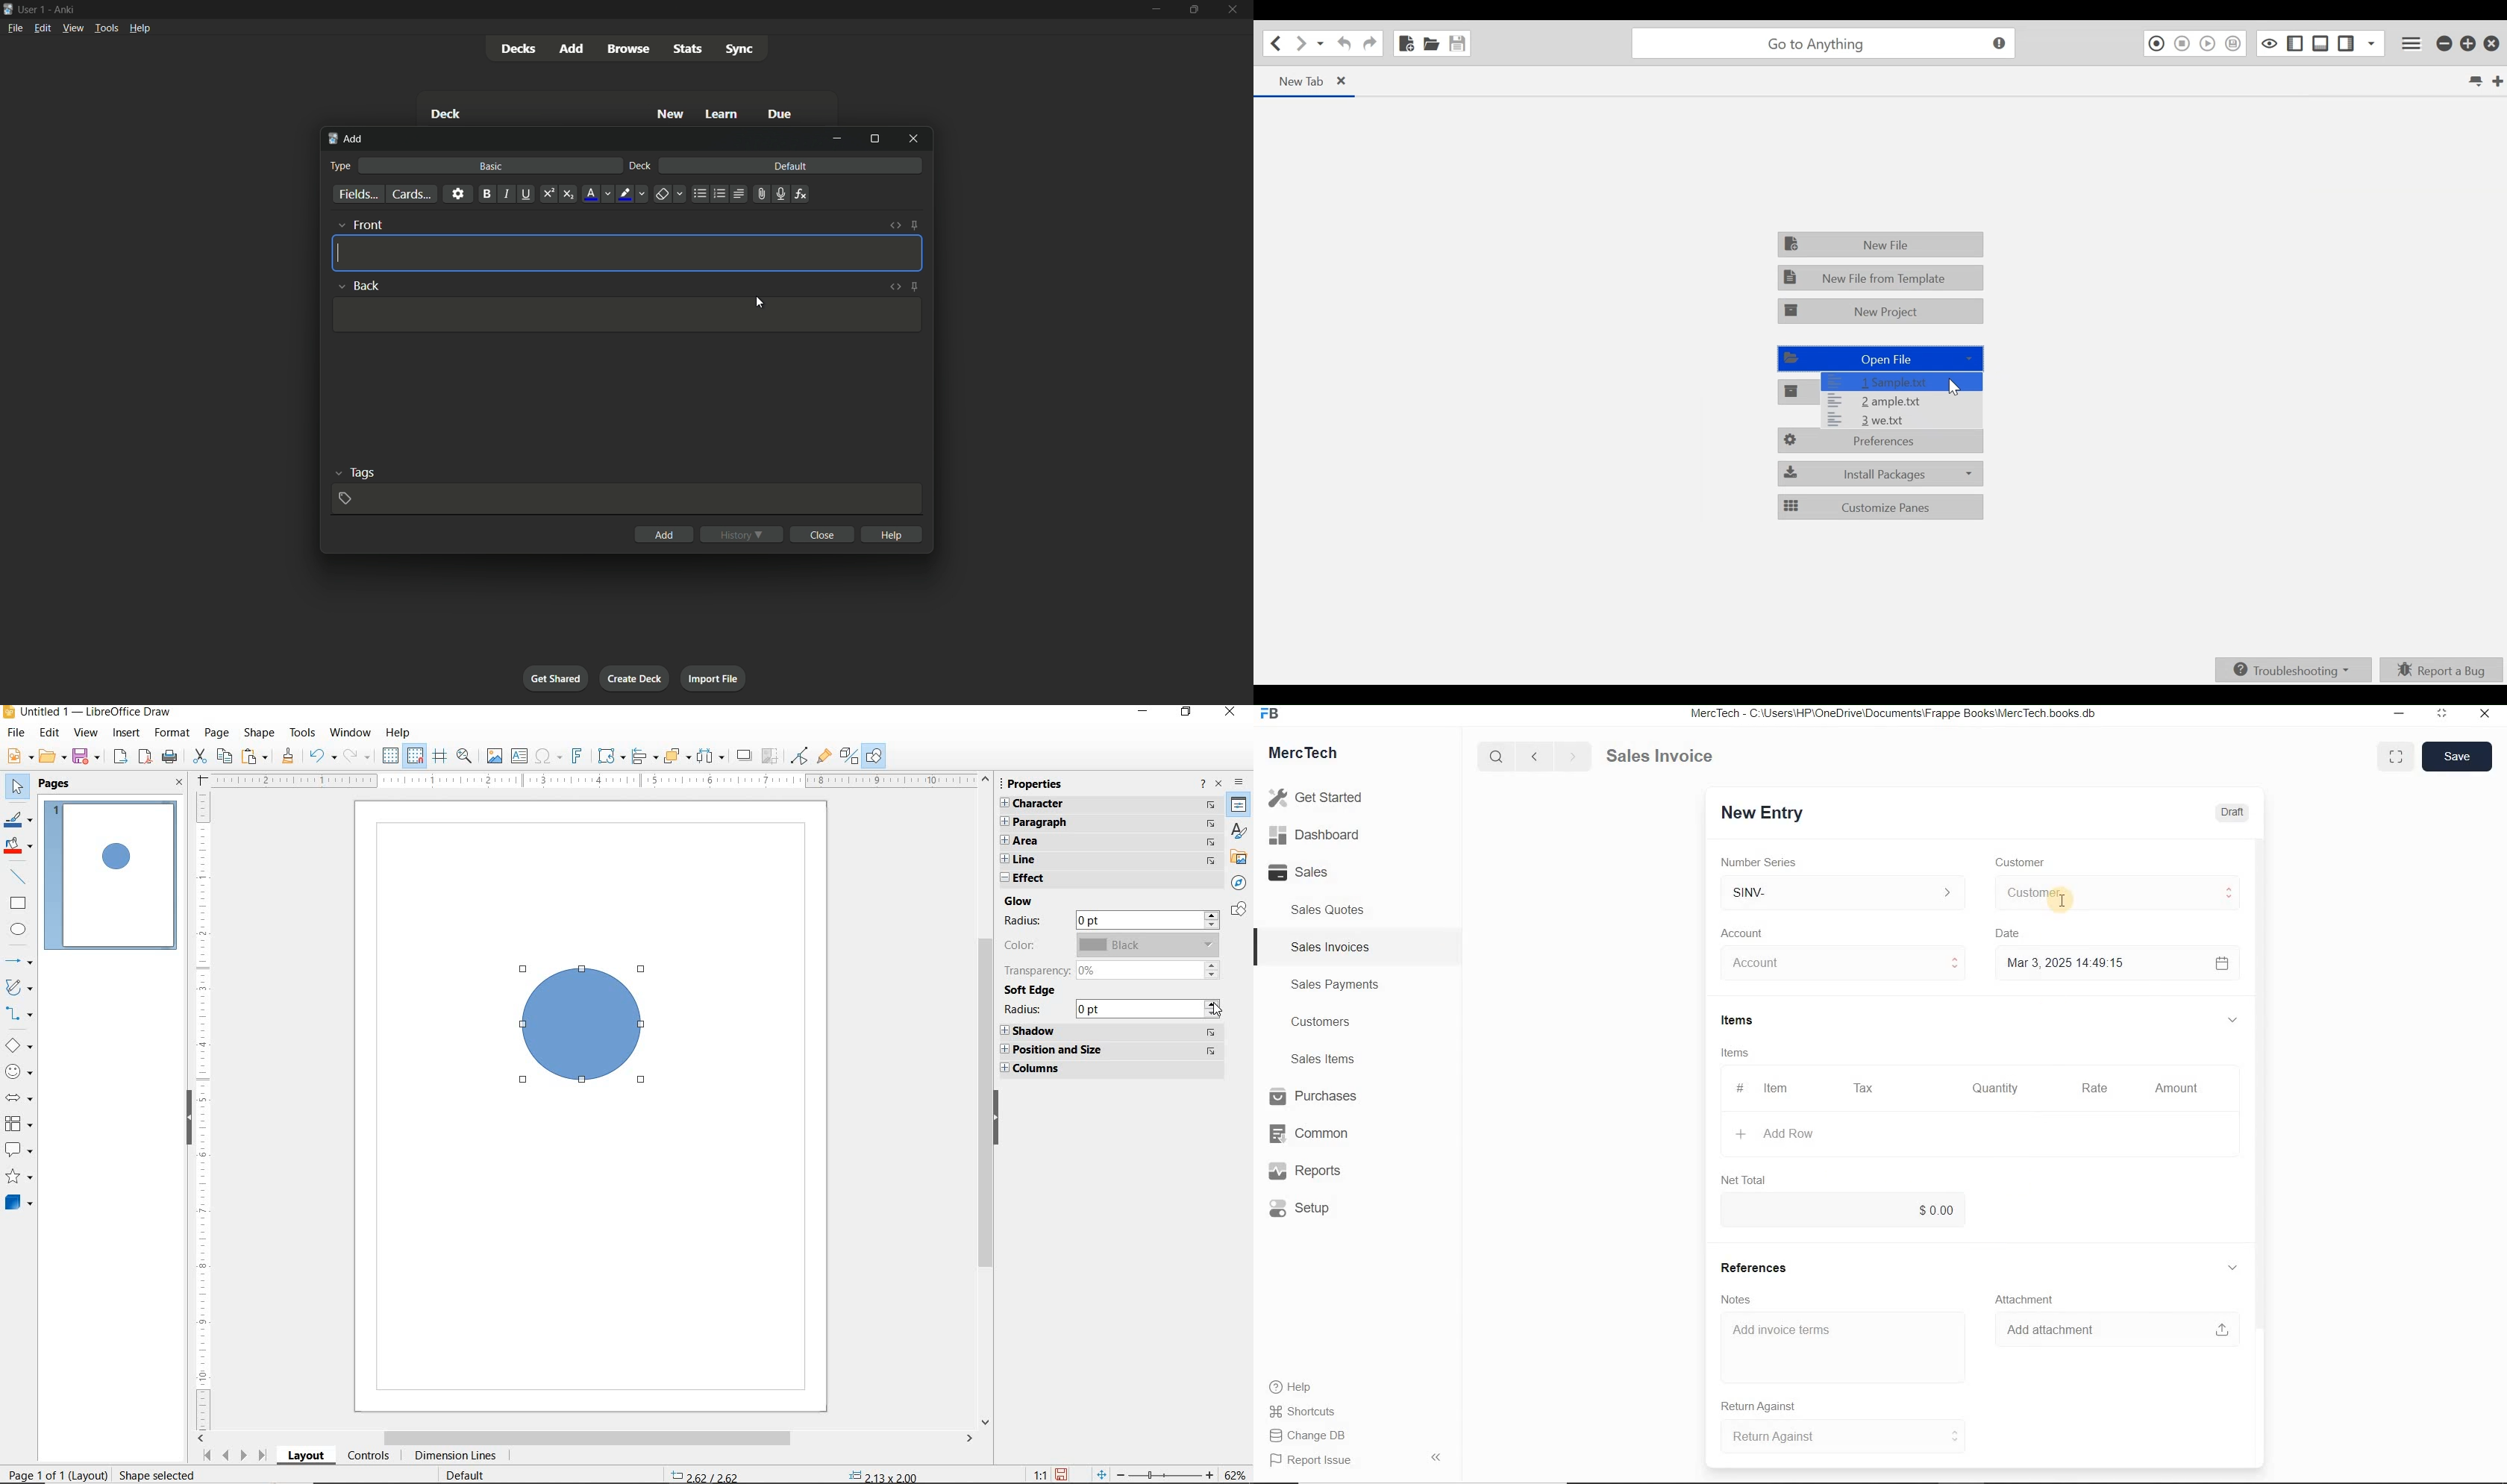 The image size is (2520, 1484). I want to click on Items, so click(1737, 1054).